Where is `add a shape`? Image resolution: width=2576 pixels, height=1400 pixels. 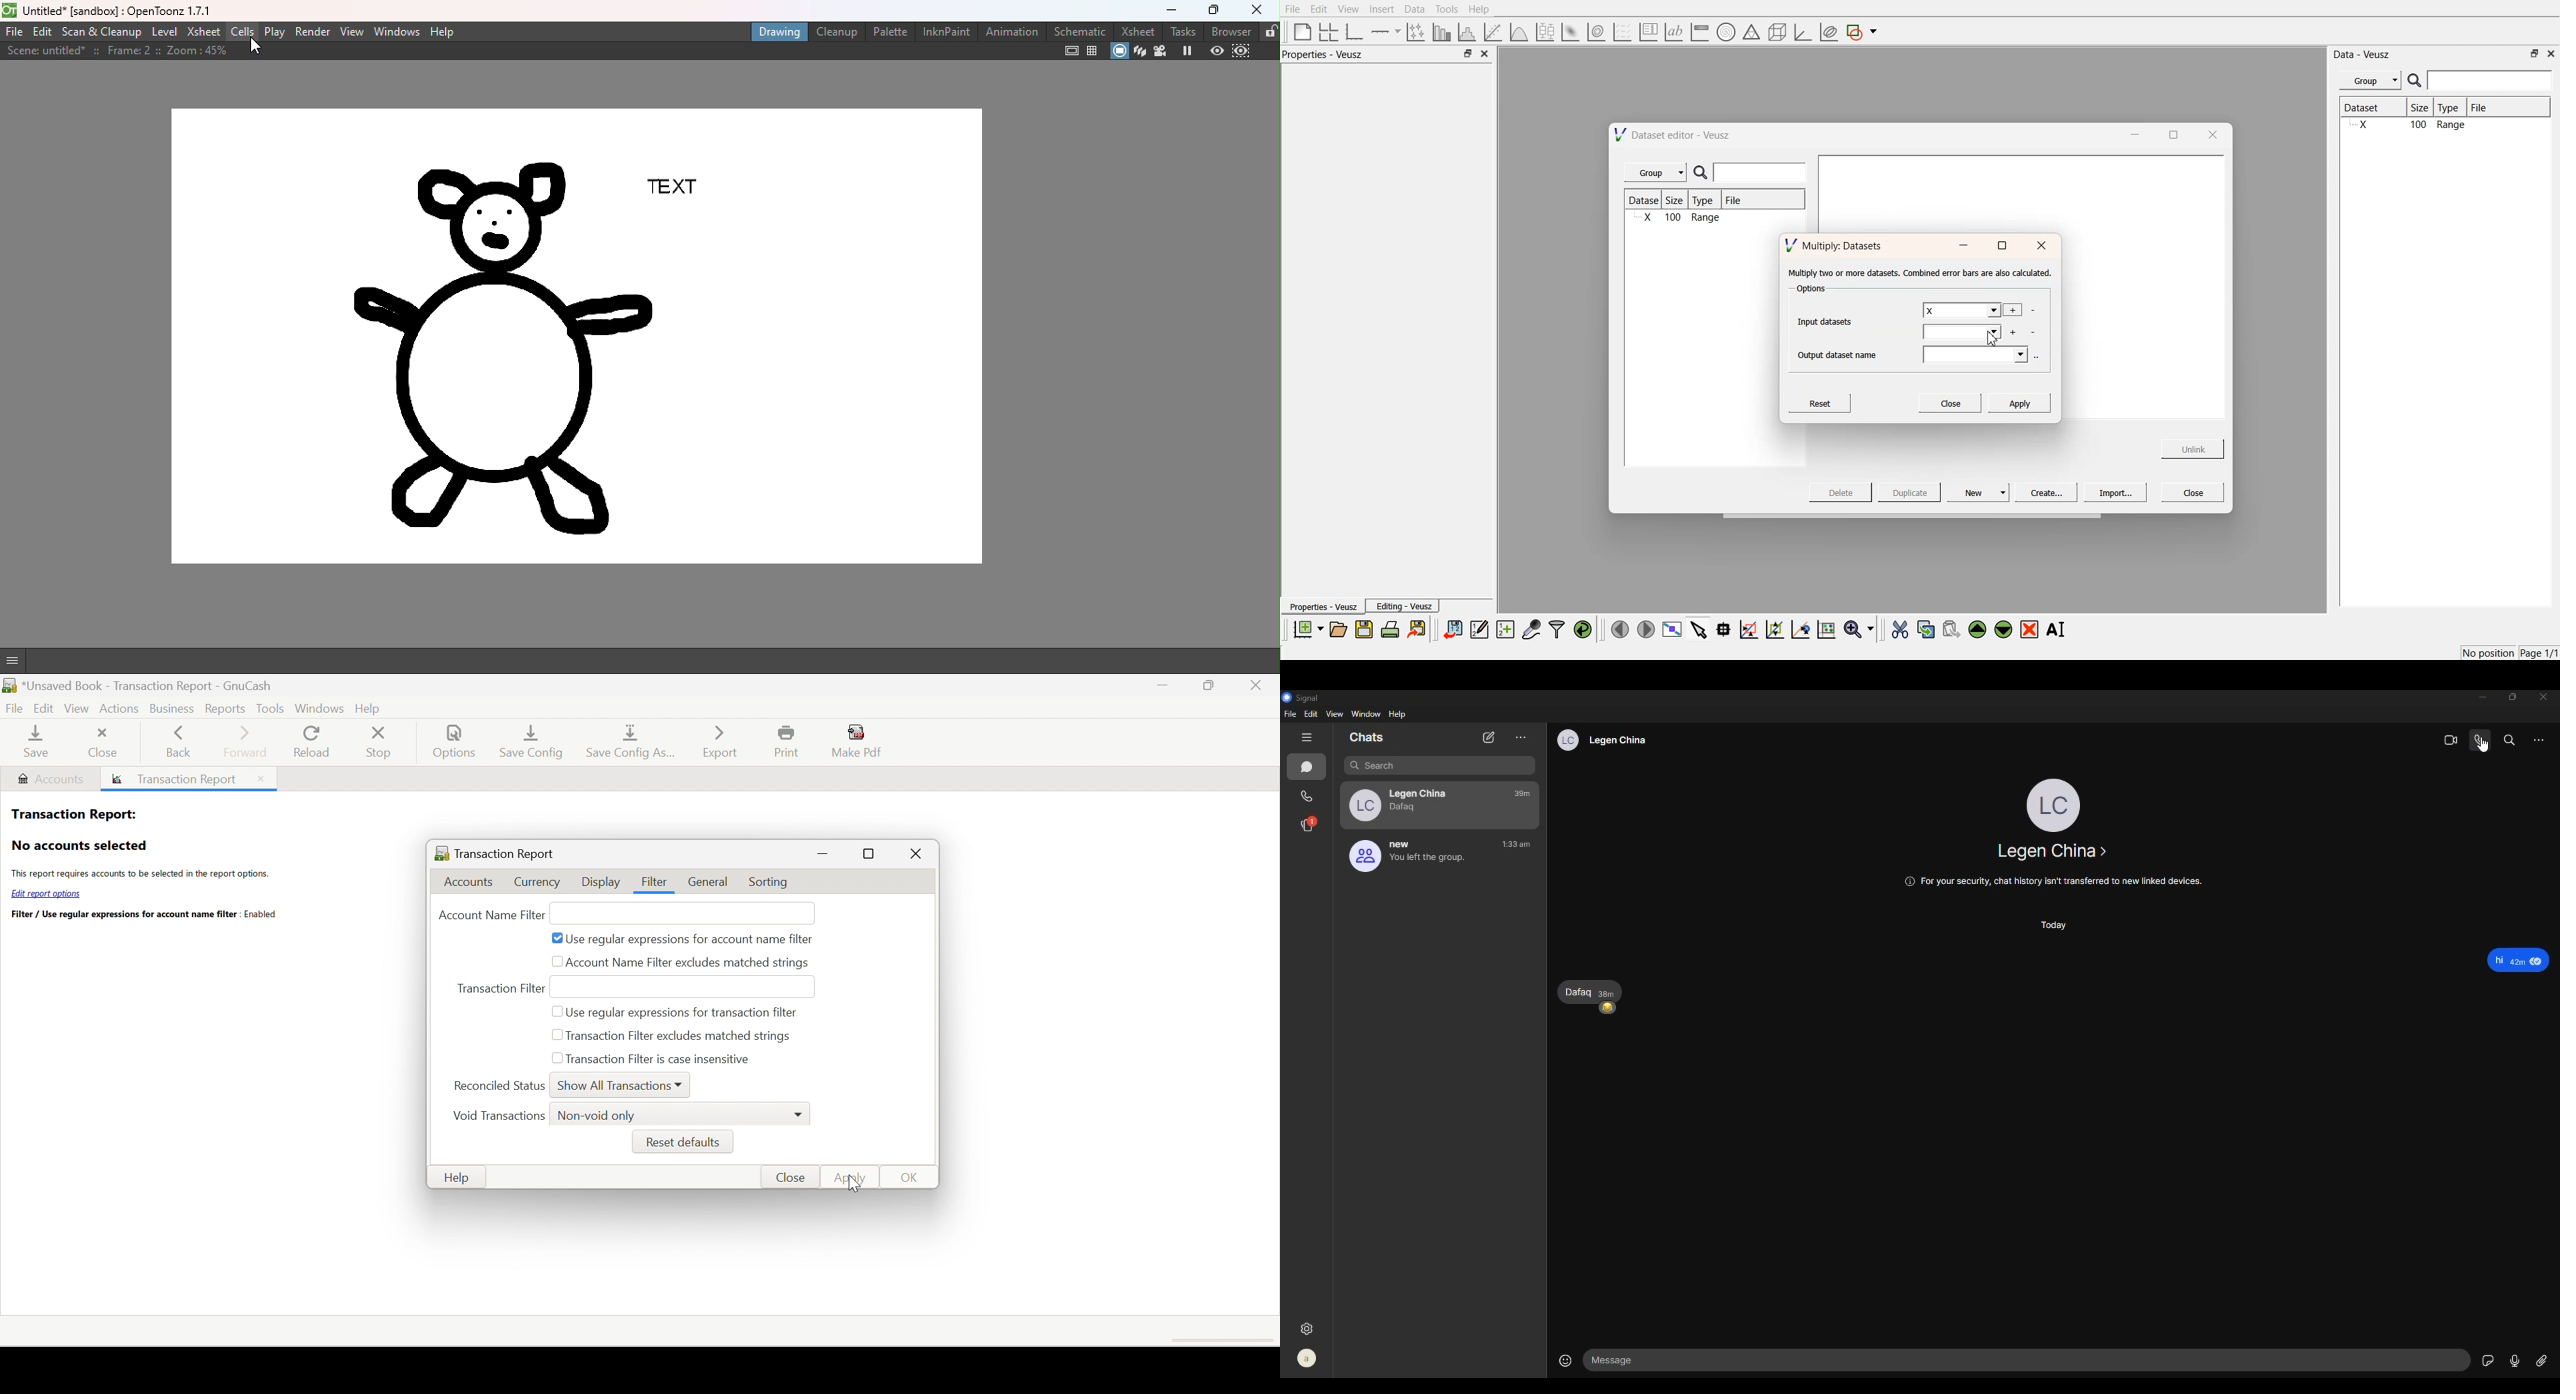
add a shape is located at coordinates (1863, 33).